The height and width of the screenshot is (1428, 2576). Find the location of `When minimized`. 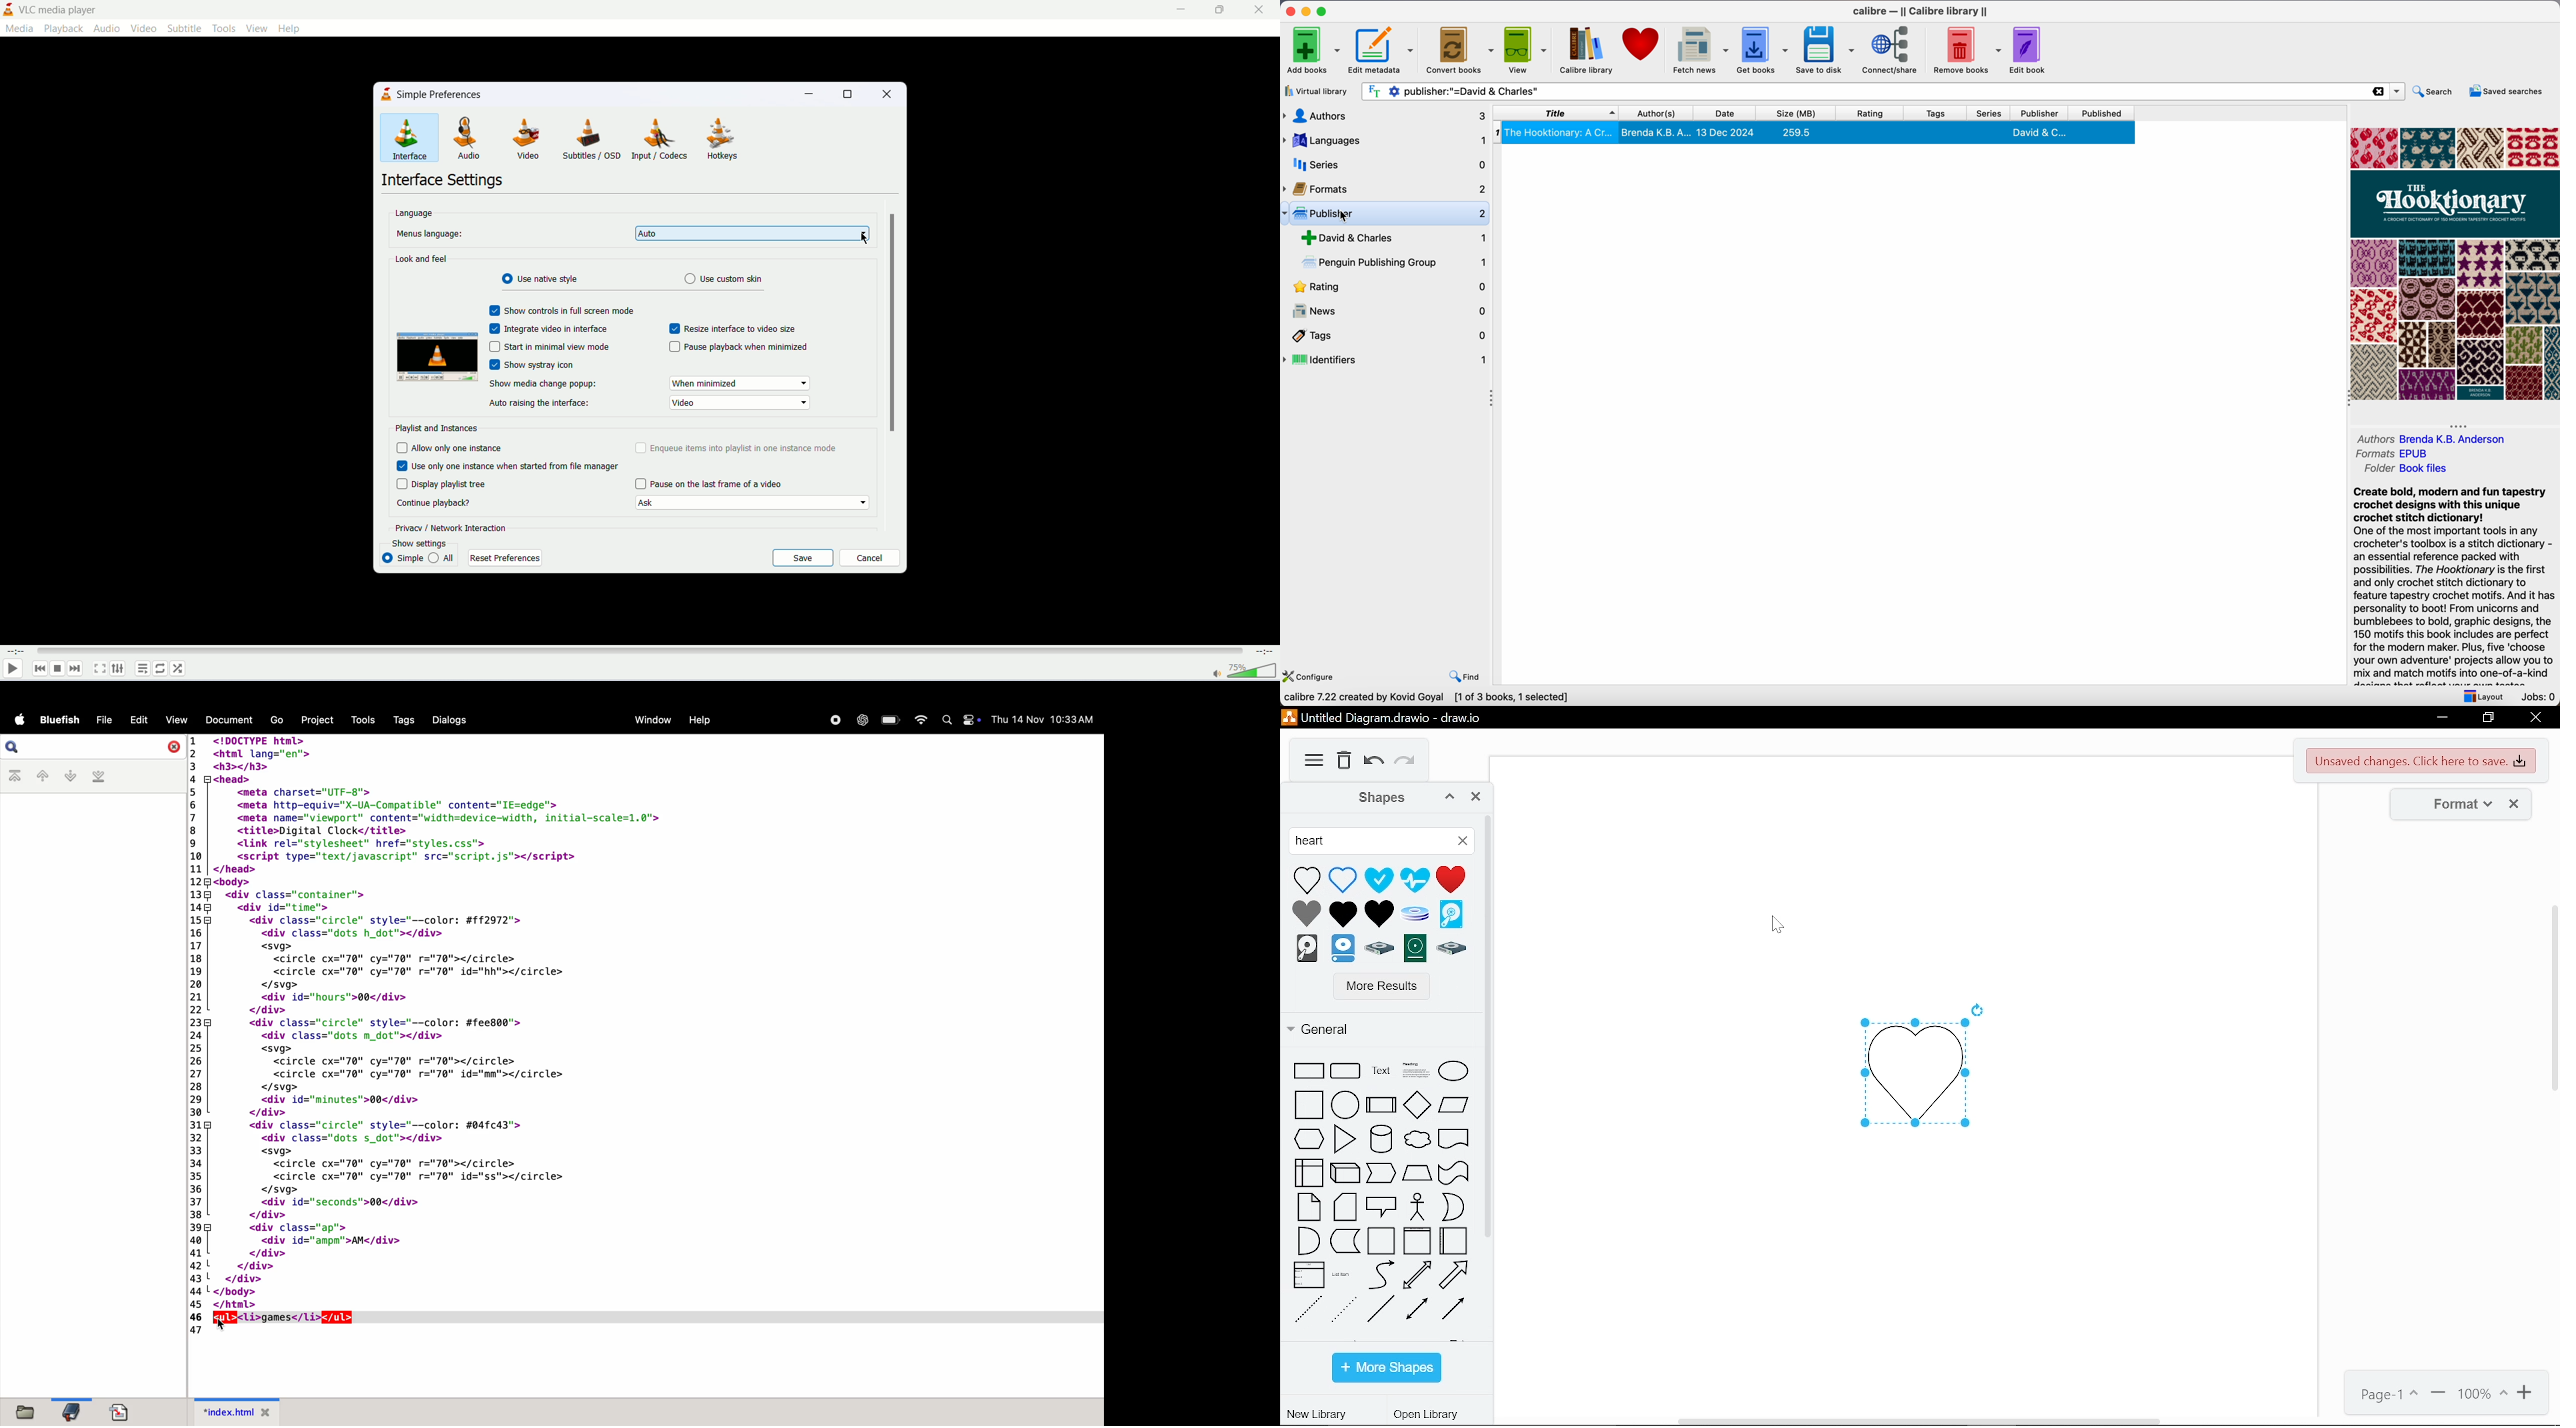

When minimized is located at coordinates (740, 383).